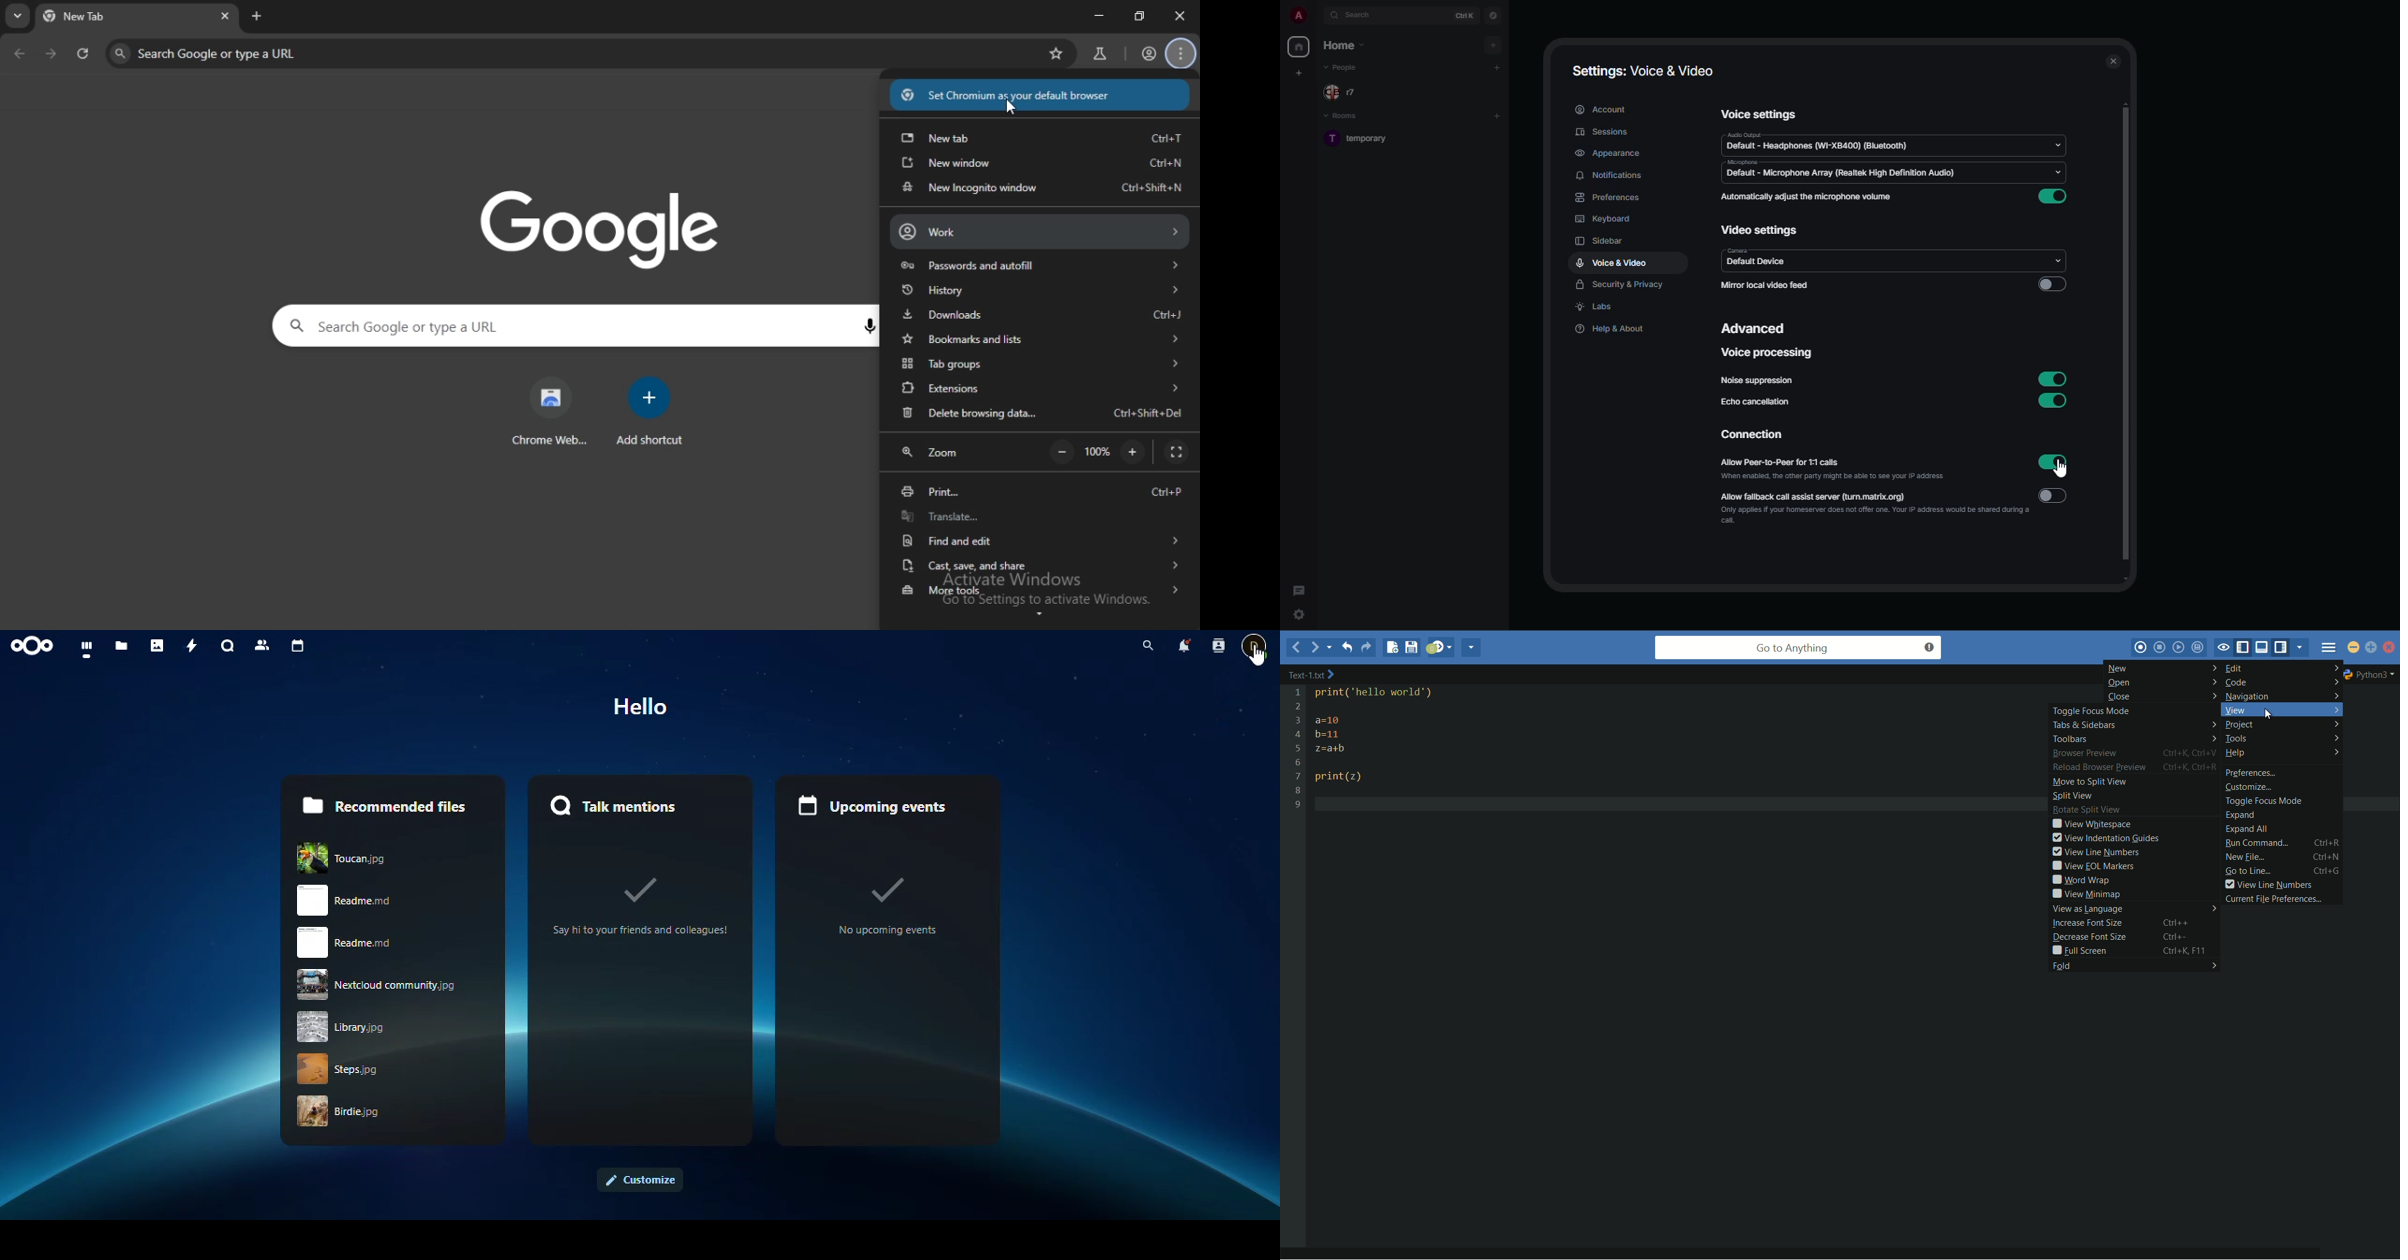  What do you see at coordinates (639, 1181) in the screenshot?
I see `customize` at bounding box center [639, 1181].